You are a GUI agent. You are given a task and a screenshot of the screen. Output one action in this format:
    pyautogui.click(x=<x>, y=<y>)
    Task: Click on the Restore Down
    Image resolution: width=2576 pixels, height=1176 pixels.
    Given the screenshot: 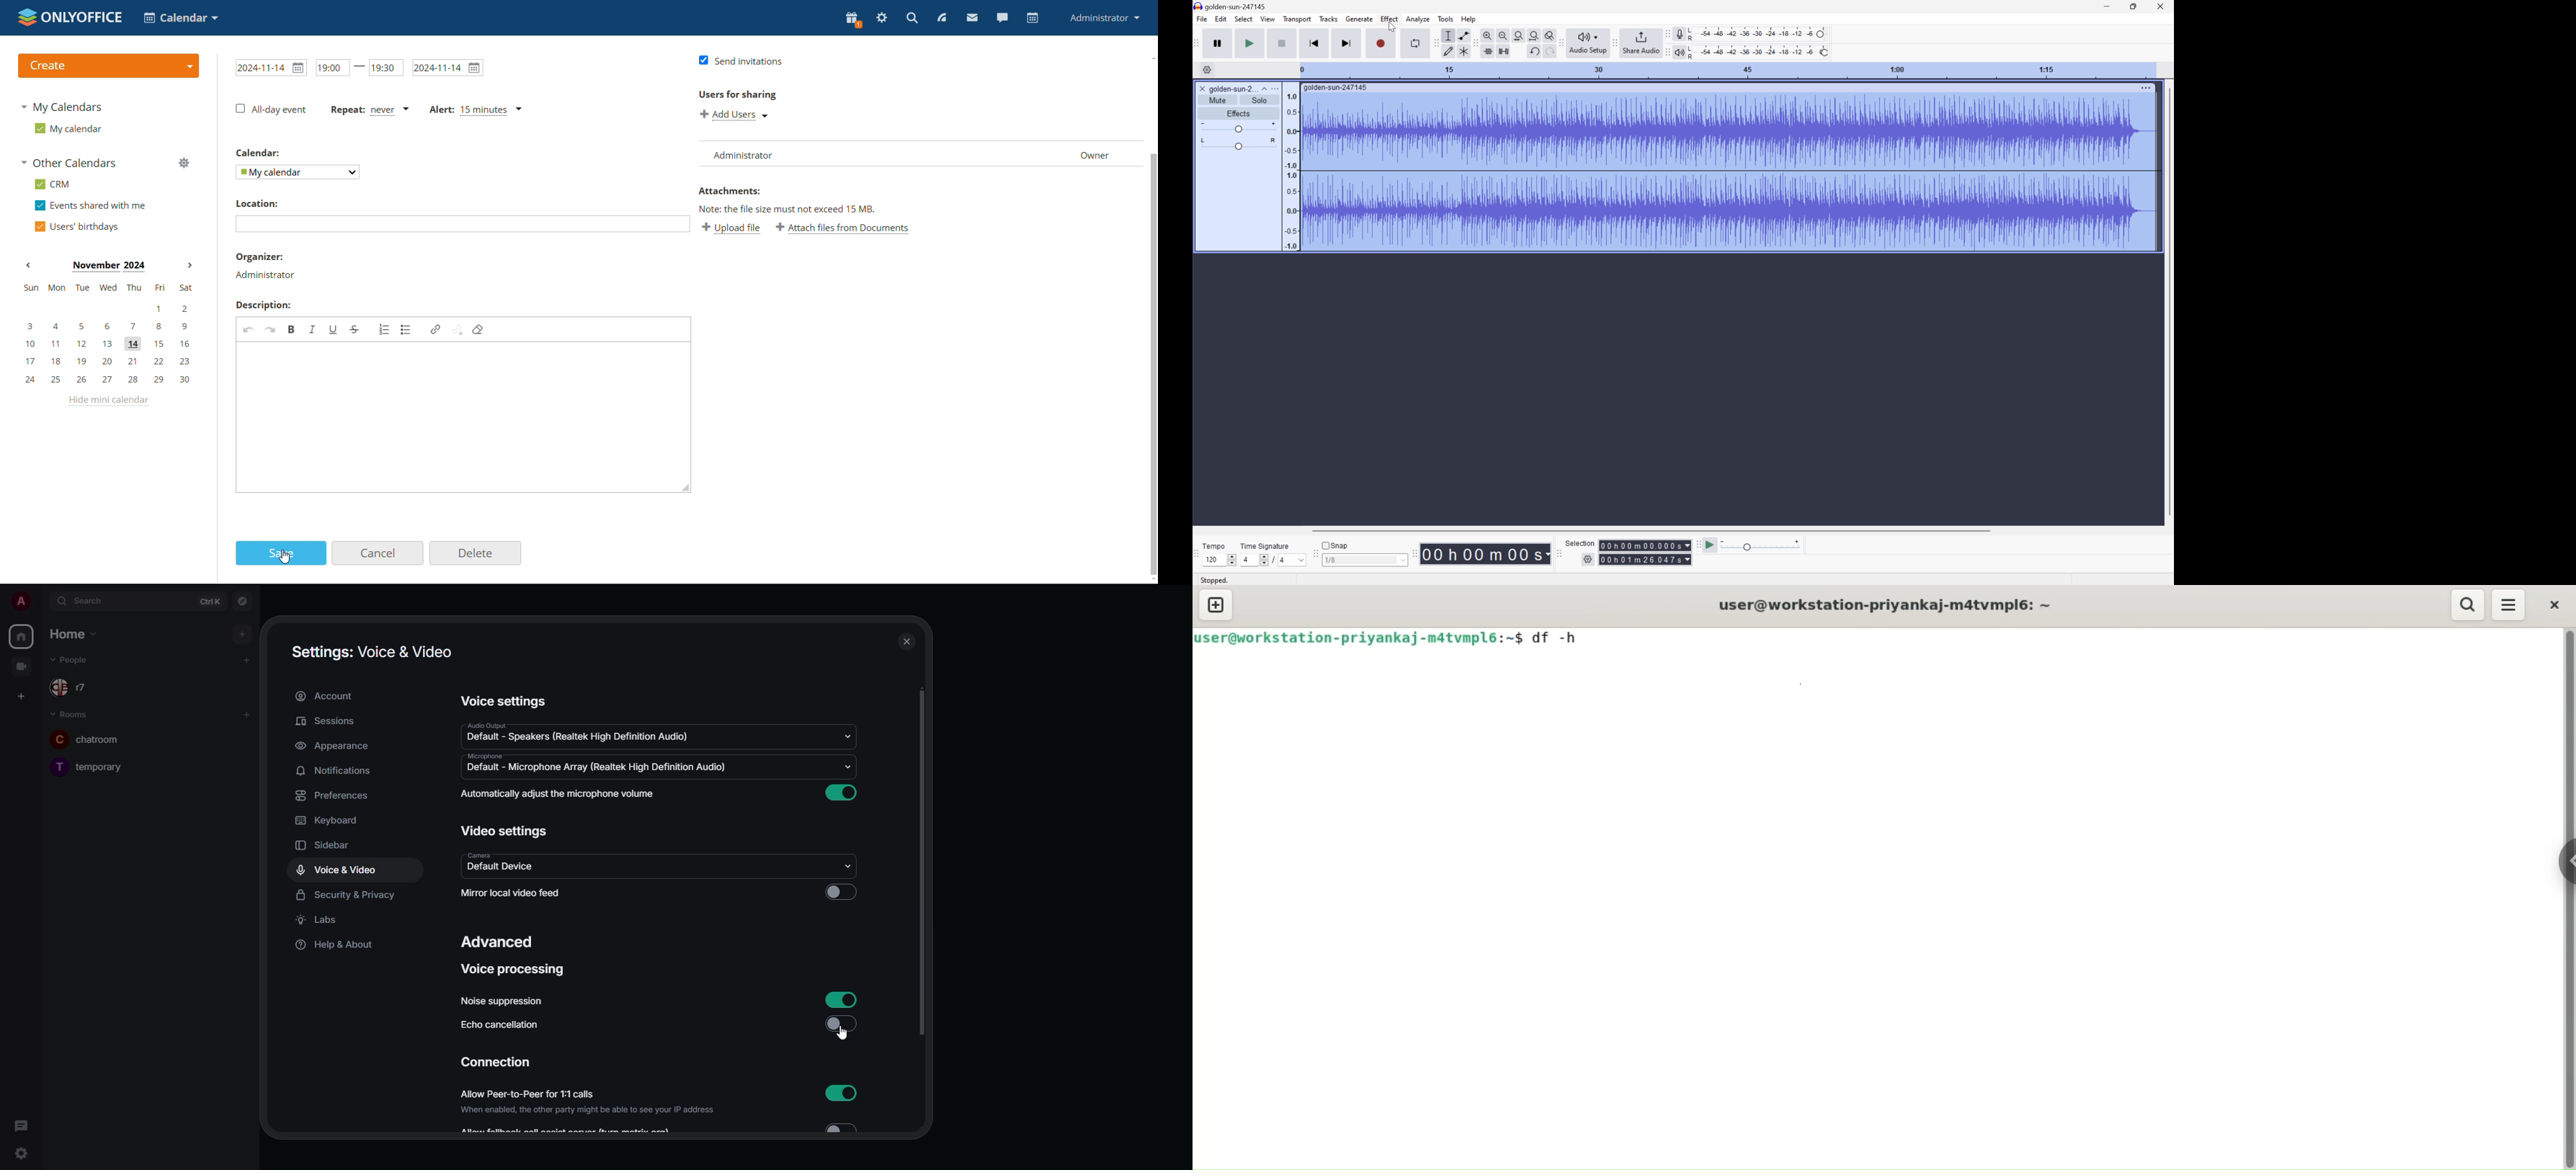 What is the action you would take?
    pyautogui.click(x=2133, y=6)
    